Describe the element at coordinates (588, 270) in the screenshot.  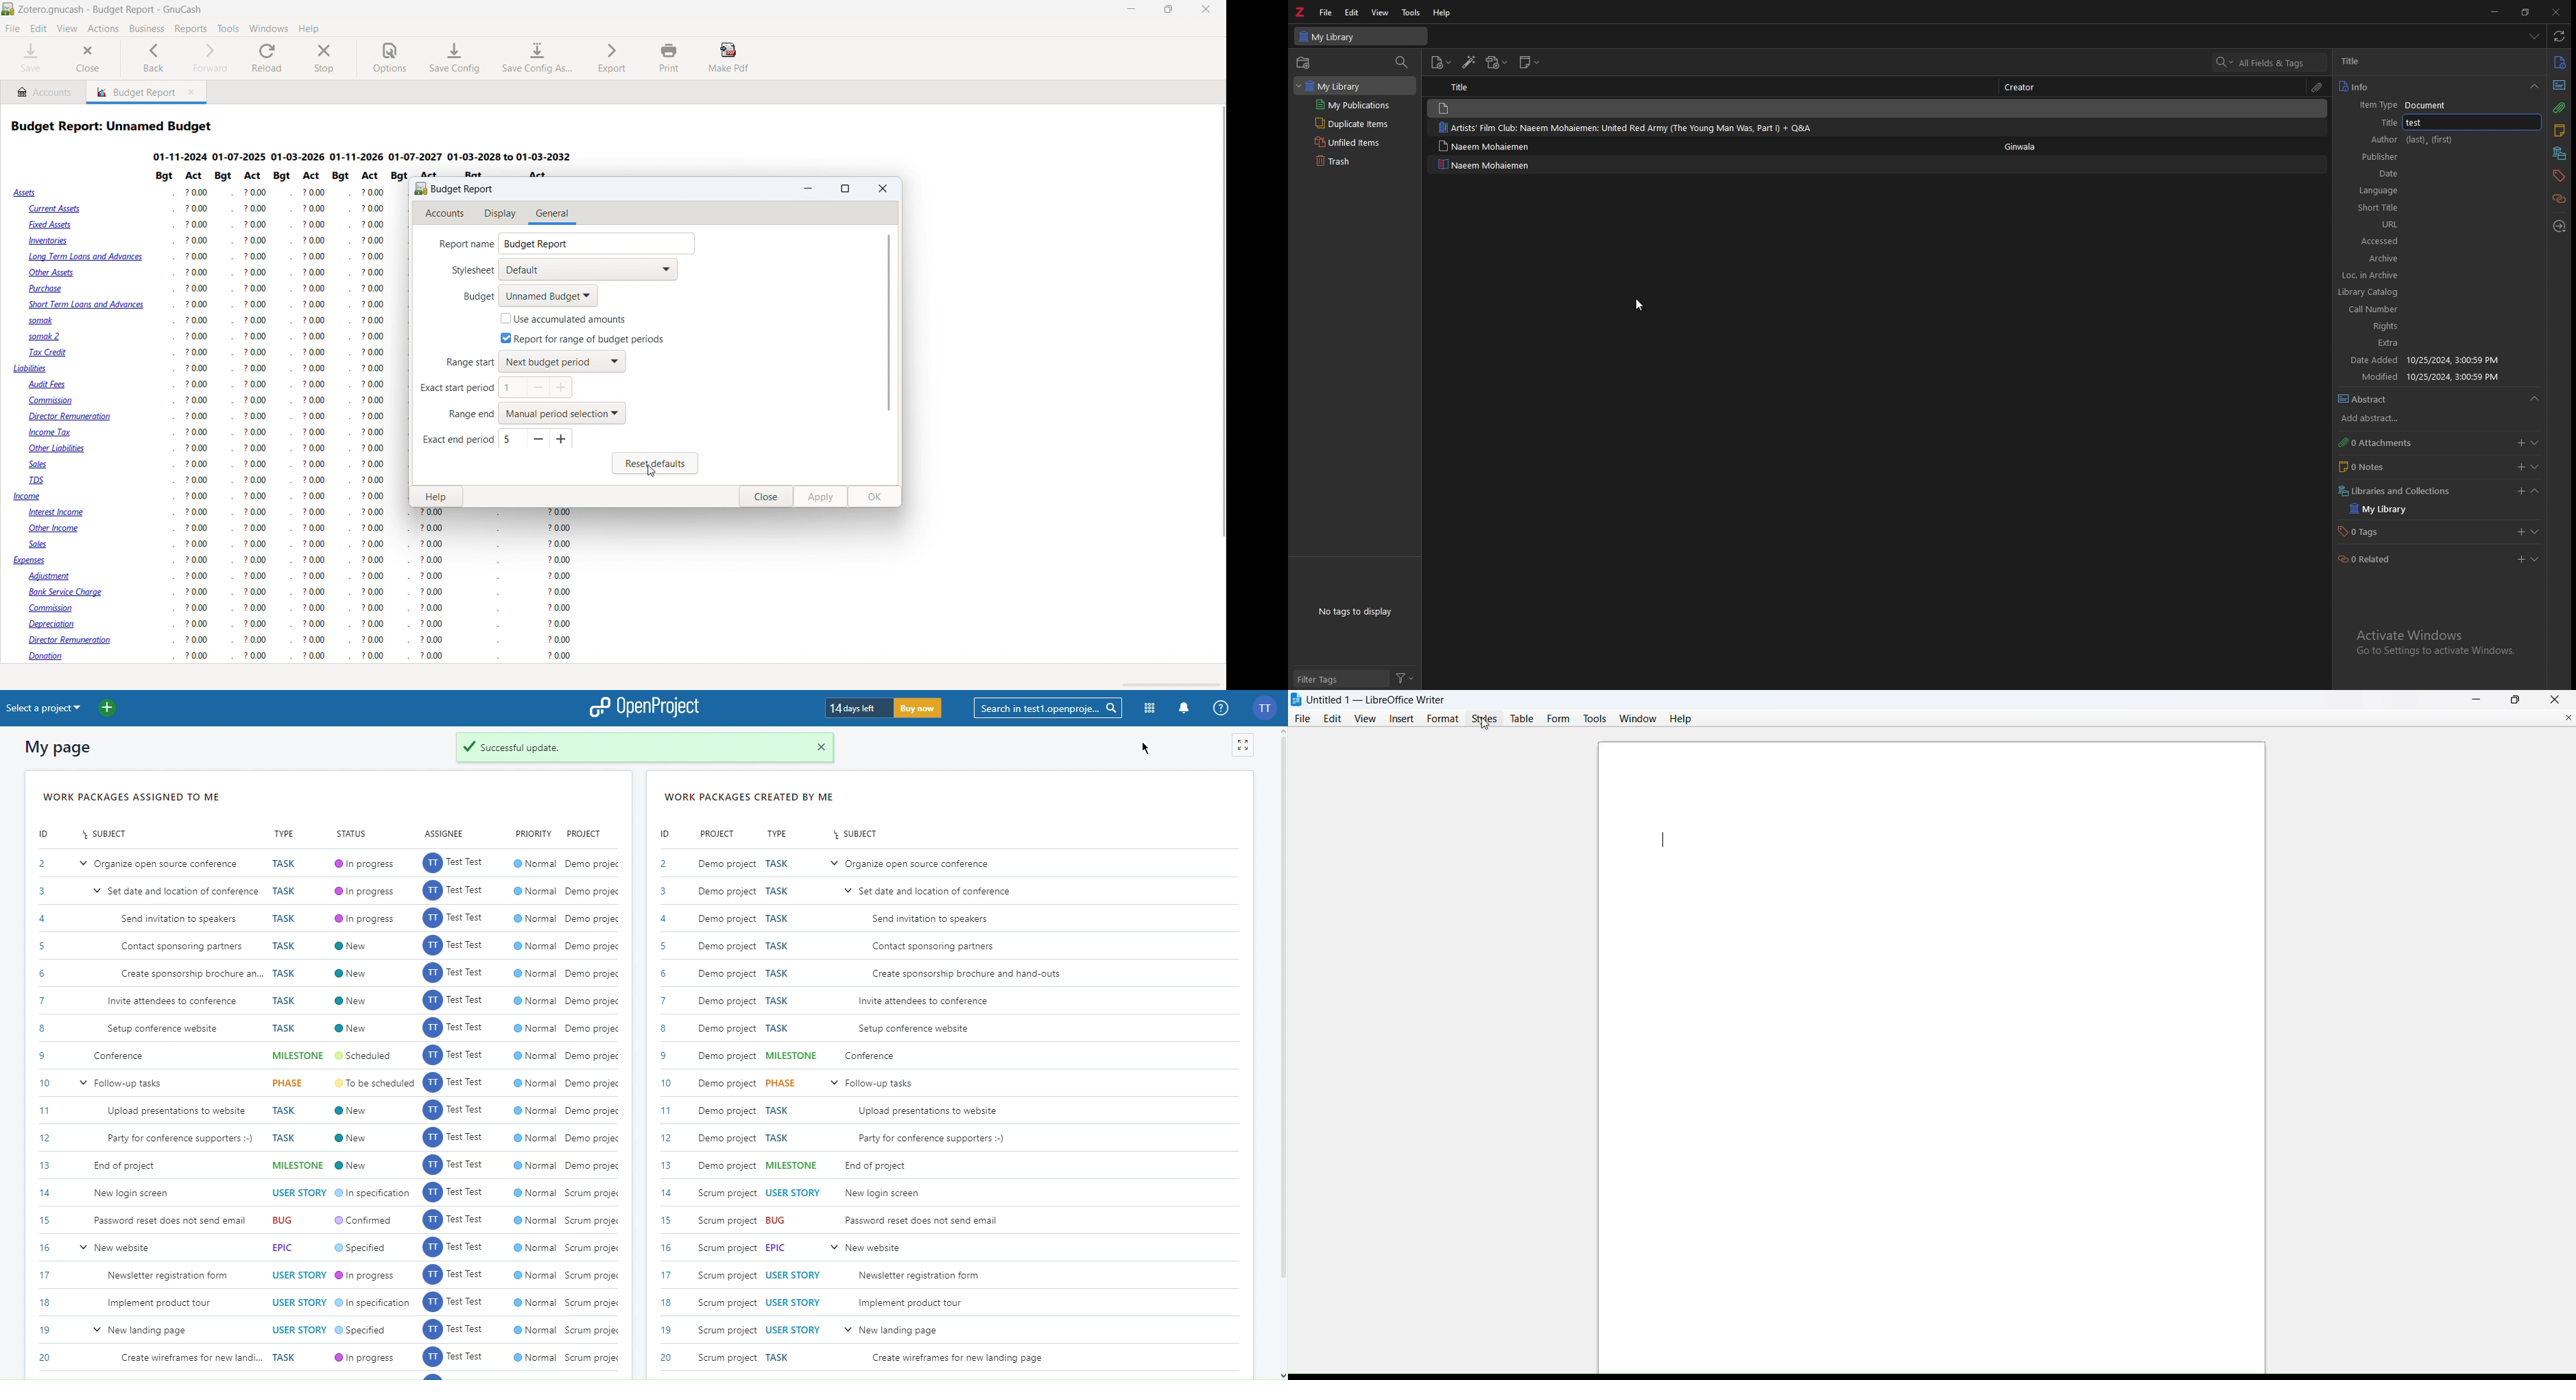
I see `stylesheet` at that location.